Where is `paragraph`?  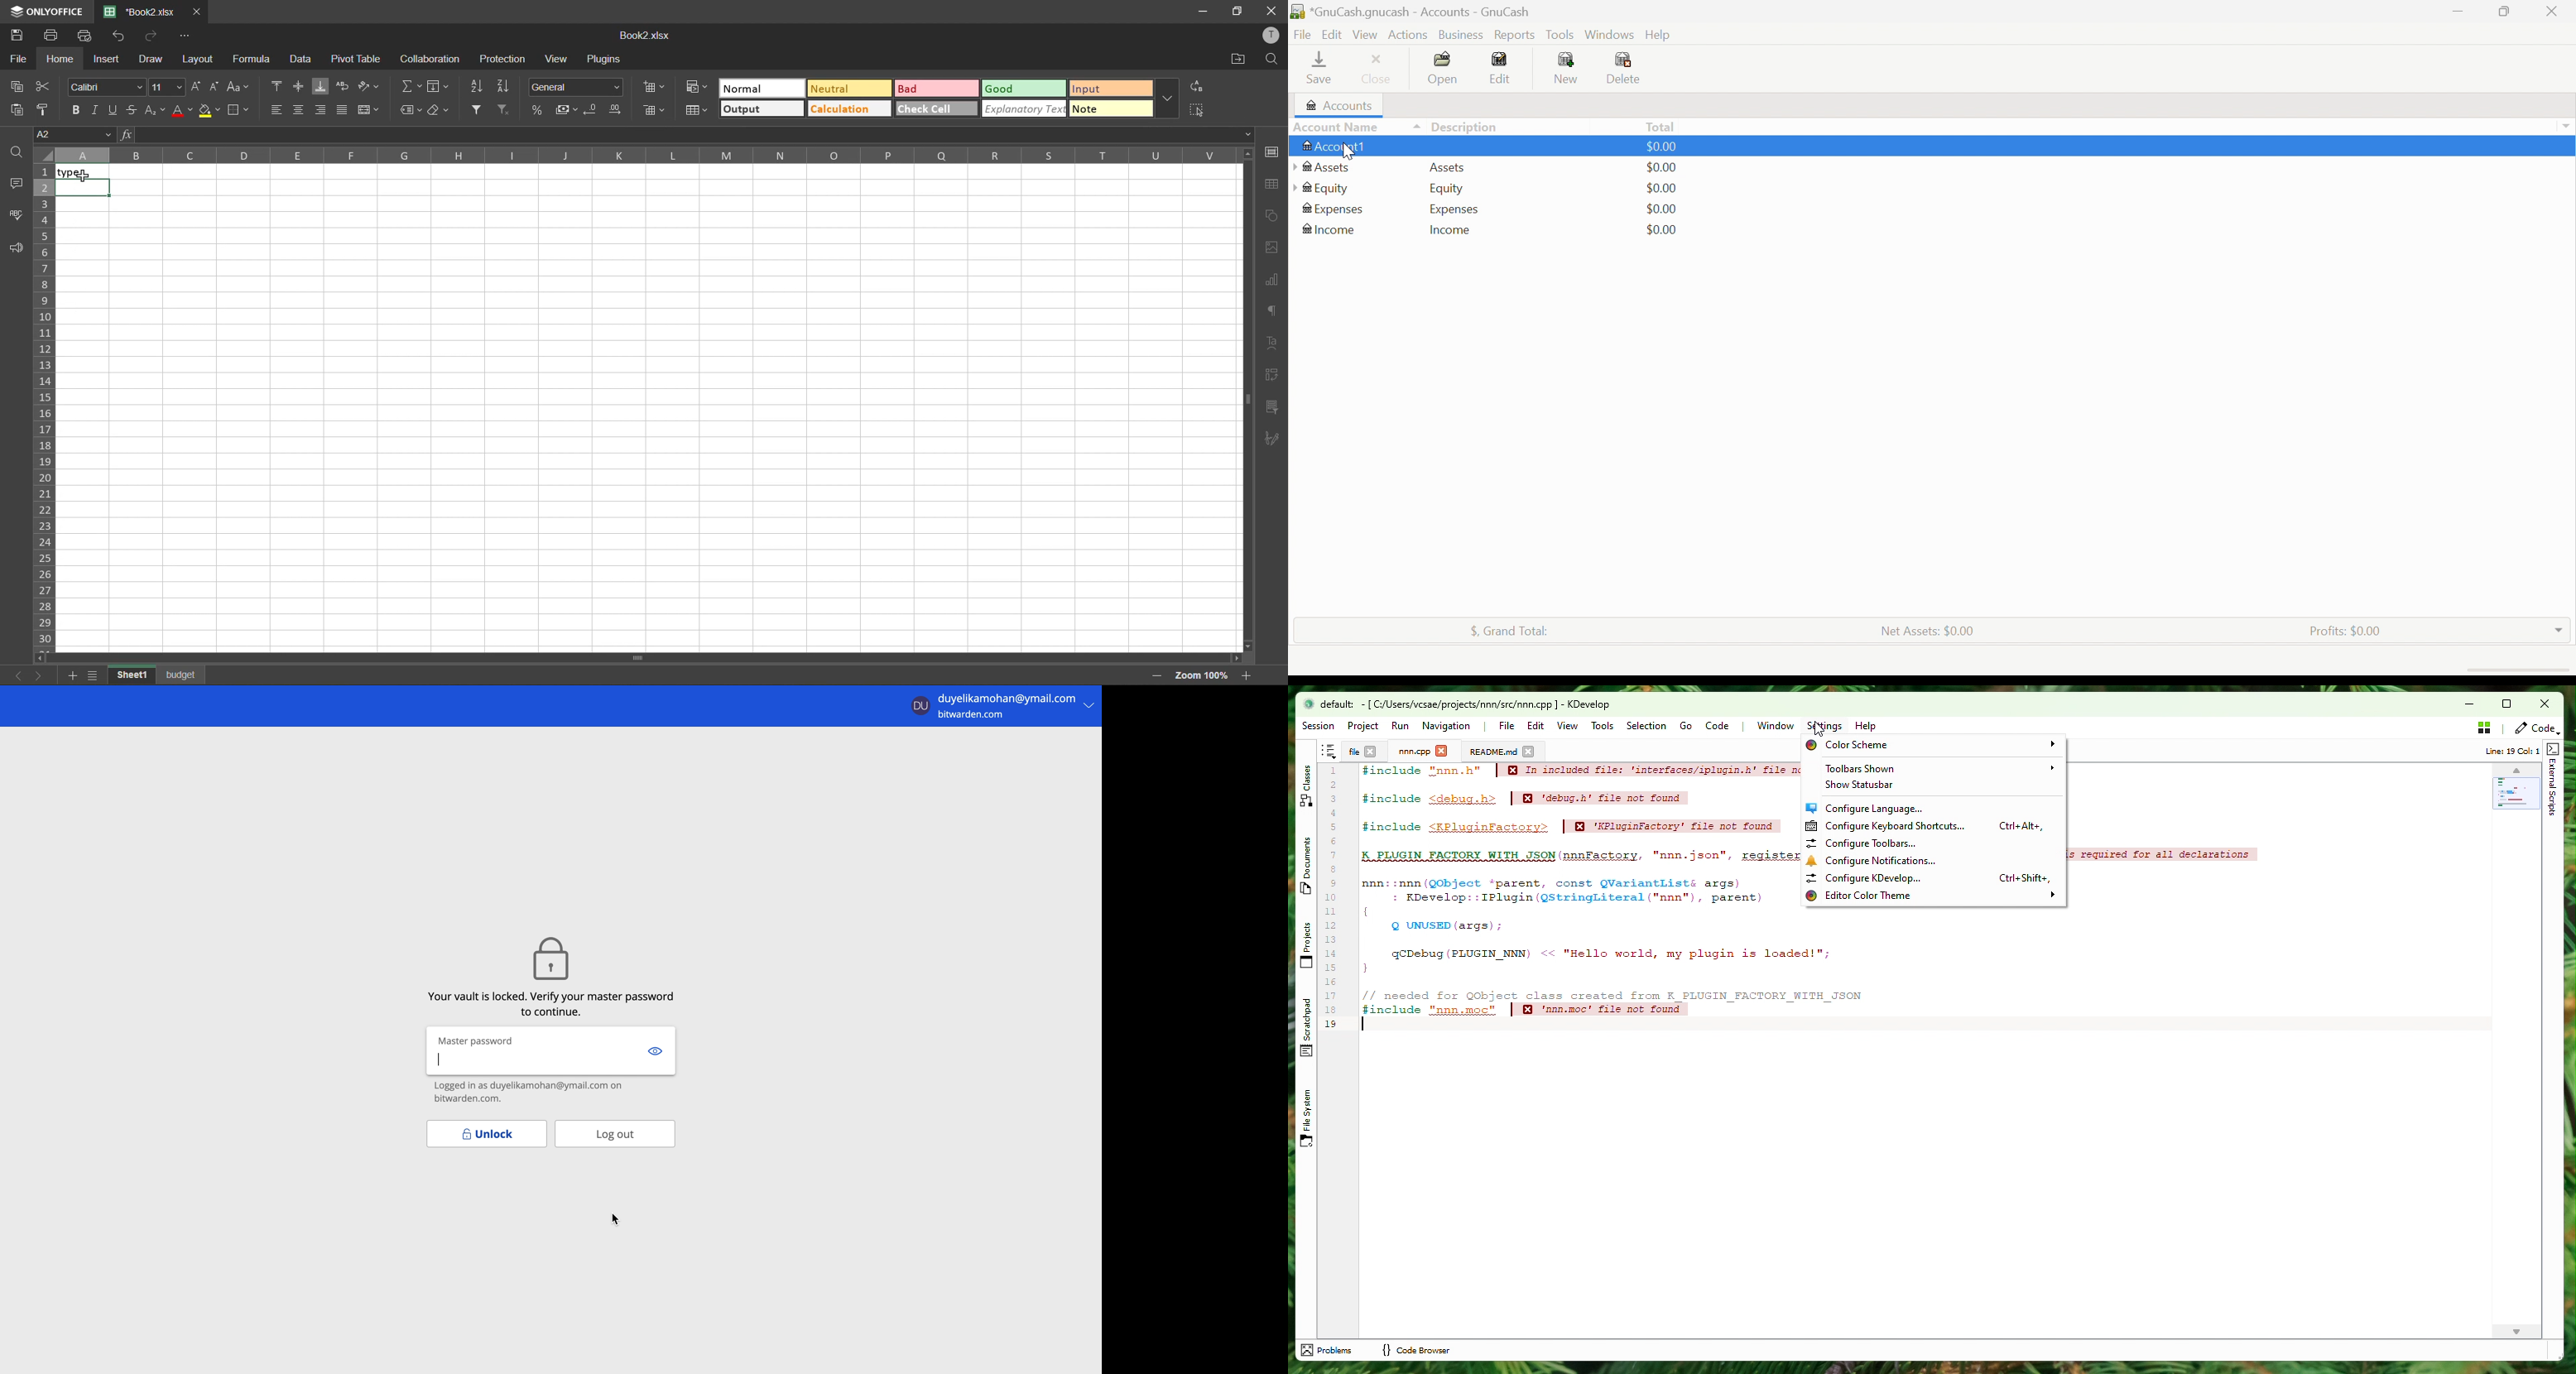 paragraph is located at coordinates (1275, 312).